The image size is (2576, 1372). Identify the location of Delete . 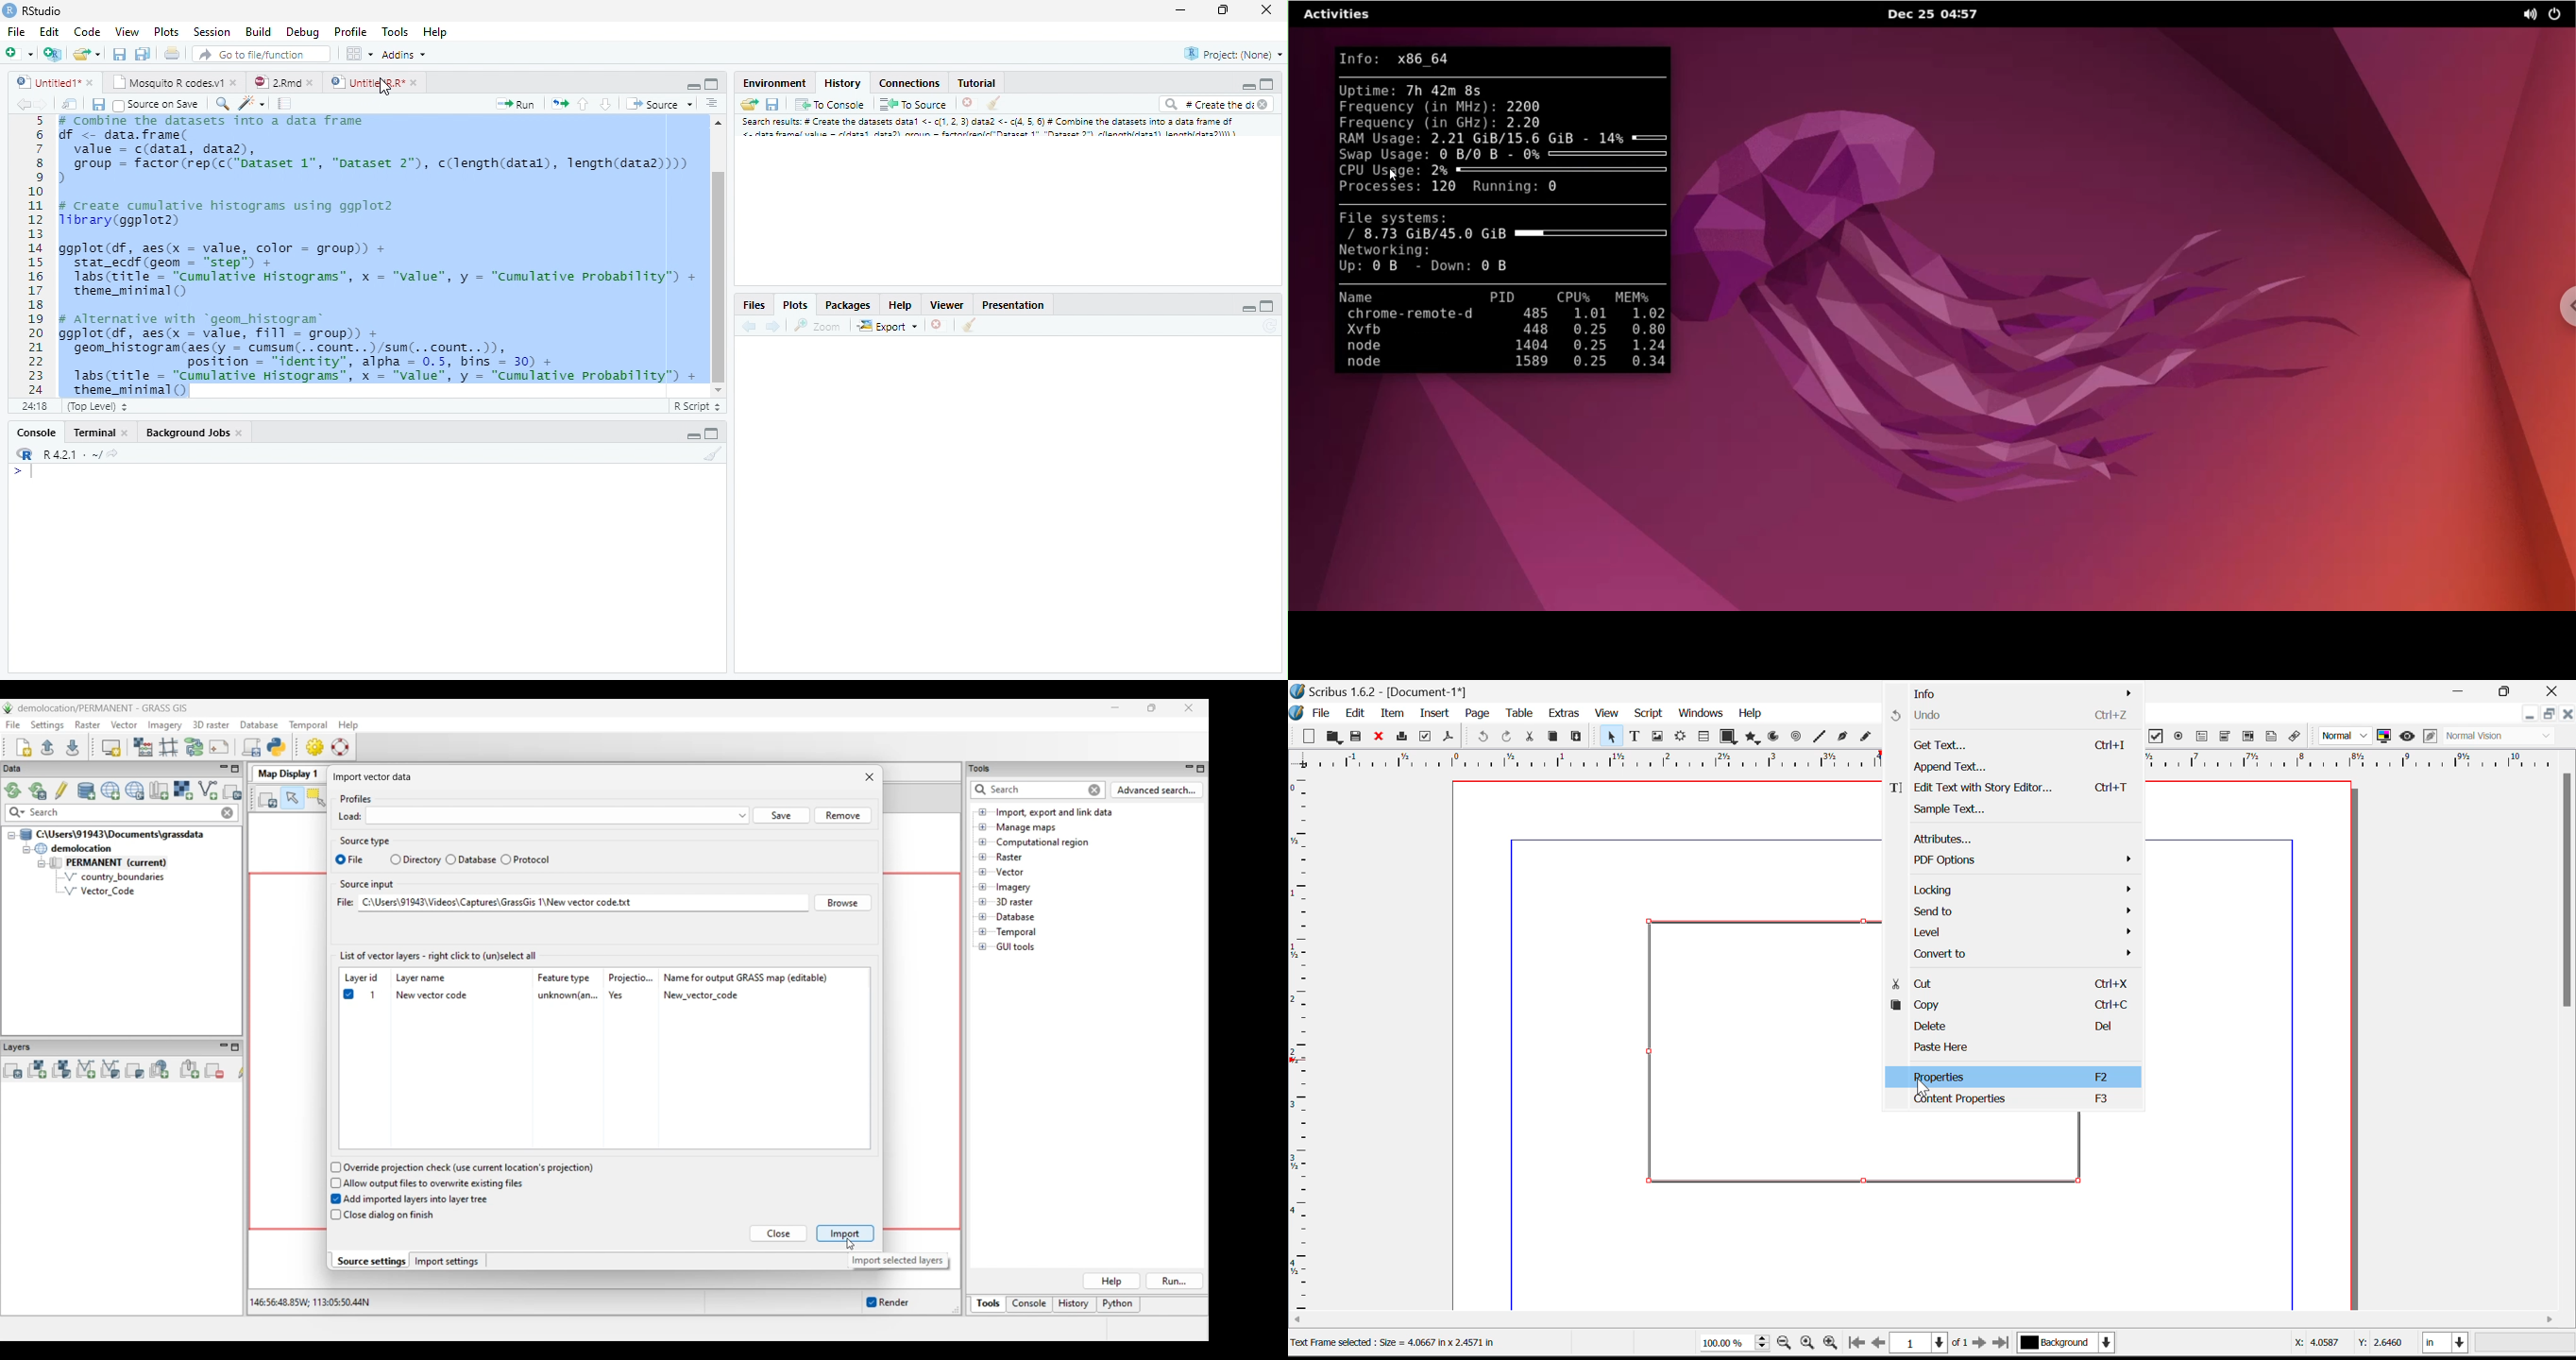
(937, 323).